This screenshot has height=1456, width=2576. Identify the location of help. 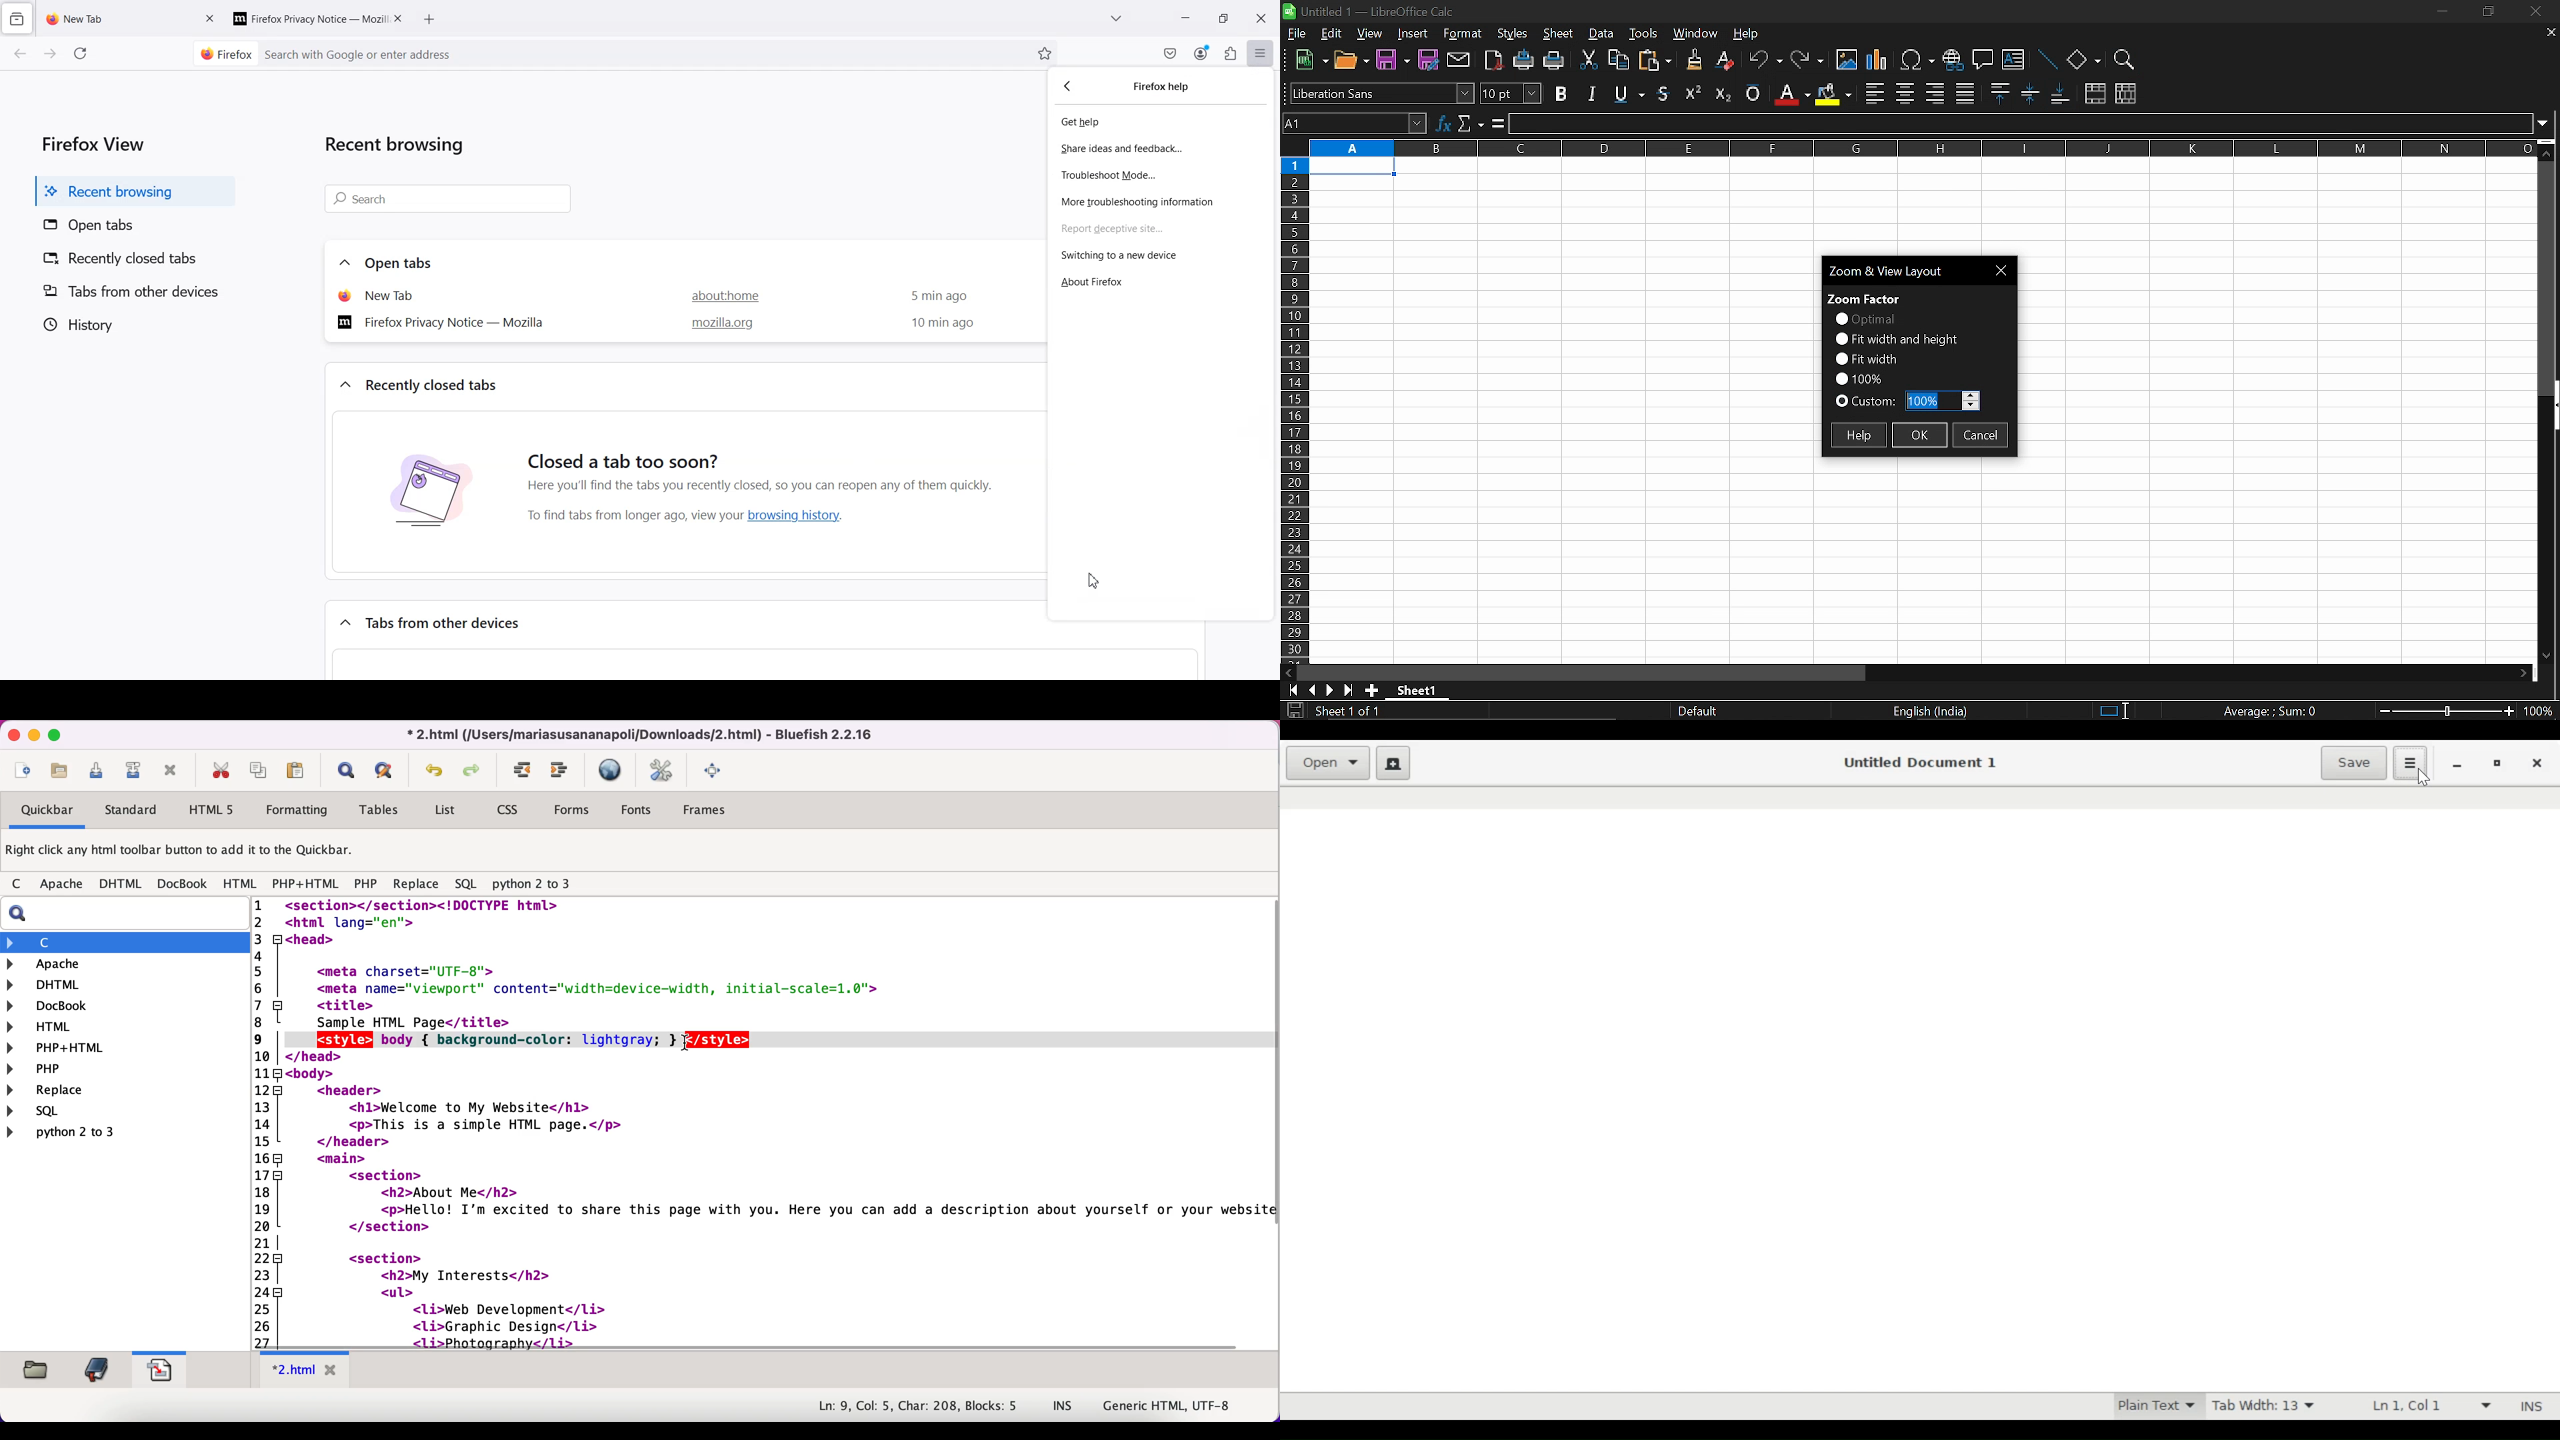
(1748, 36).